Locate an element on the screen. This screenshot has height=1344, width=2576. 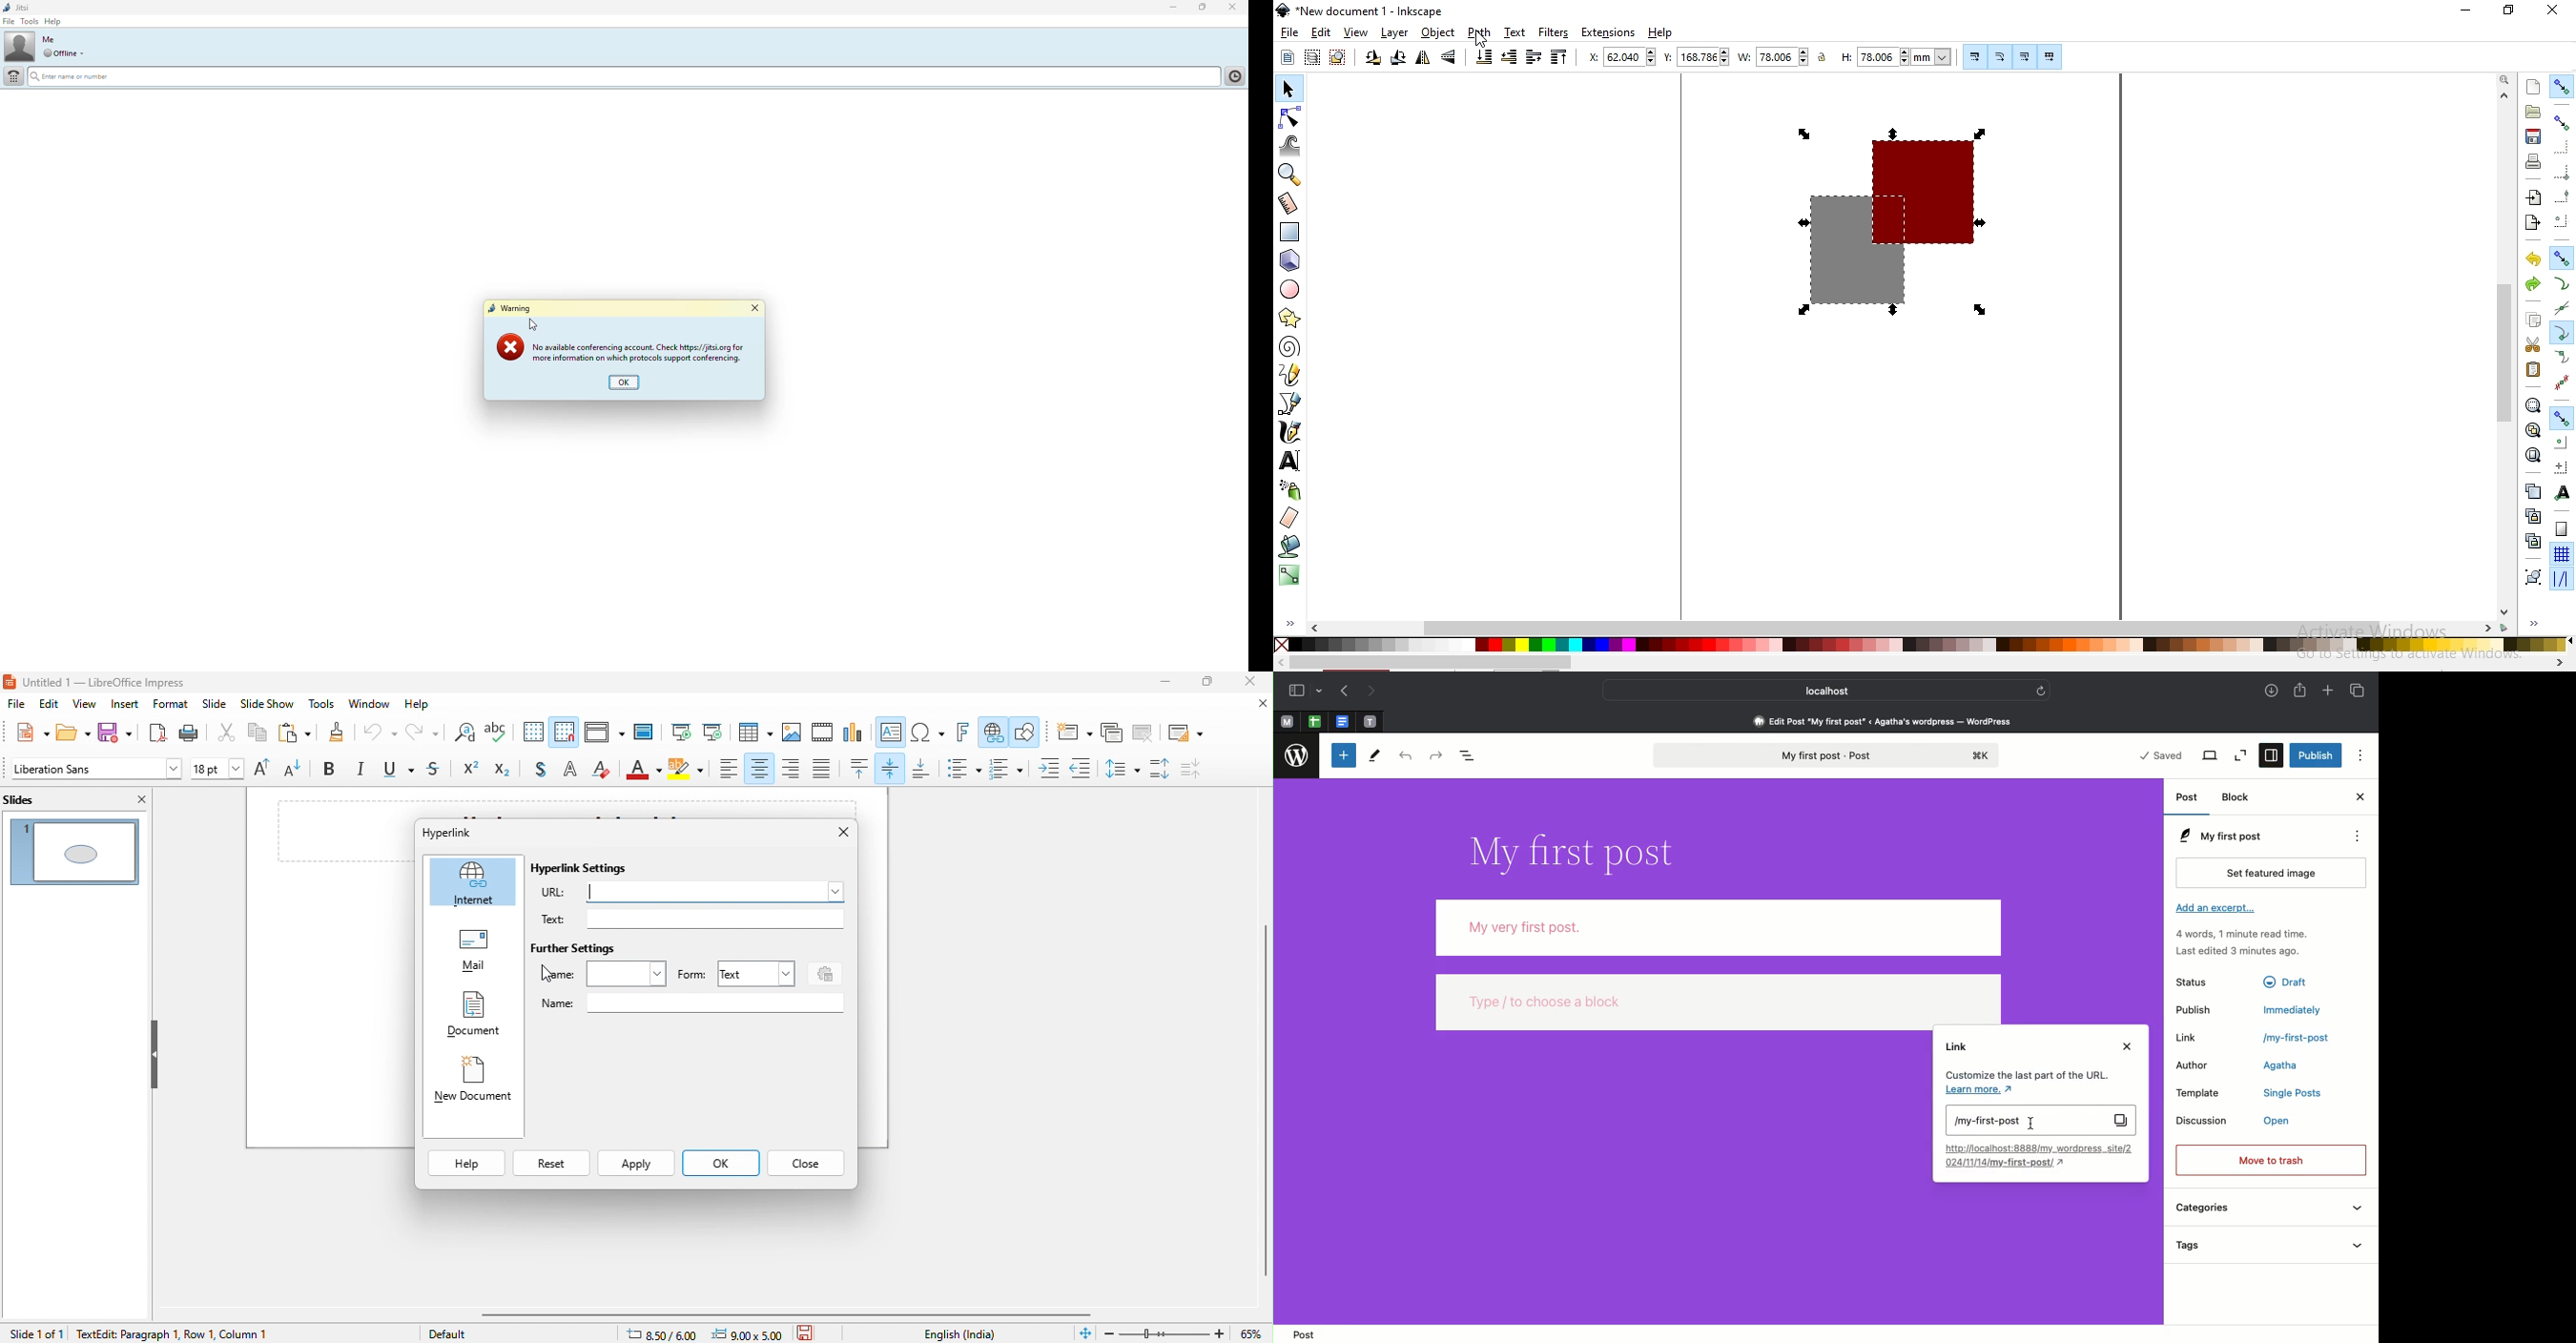
View is located at coordinates (2210, 757).